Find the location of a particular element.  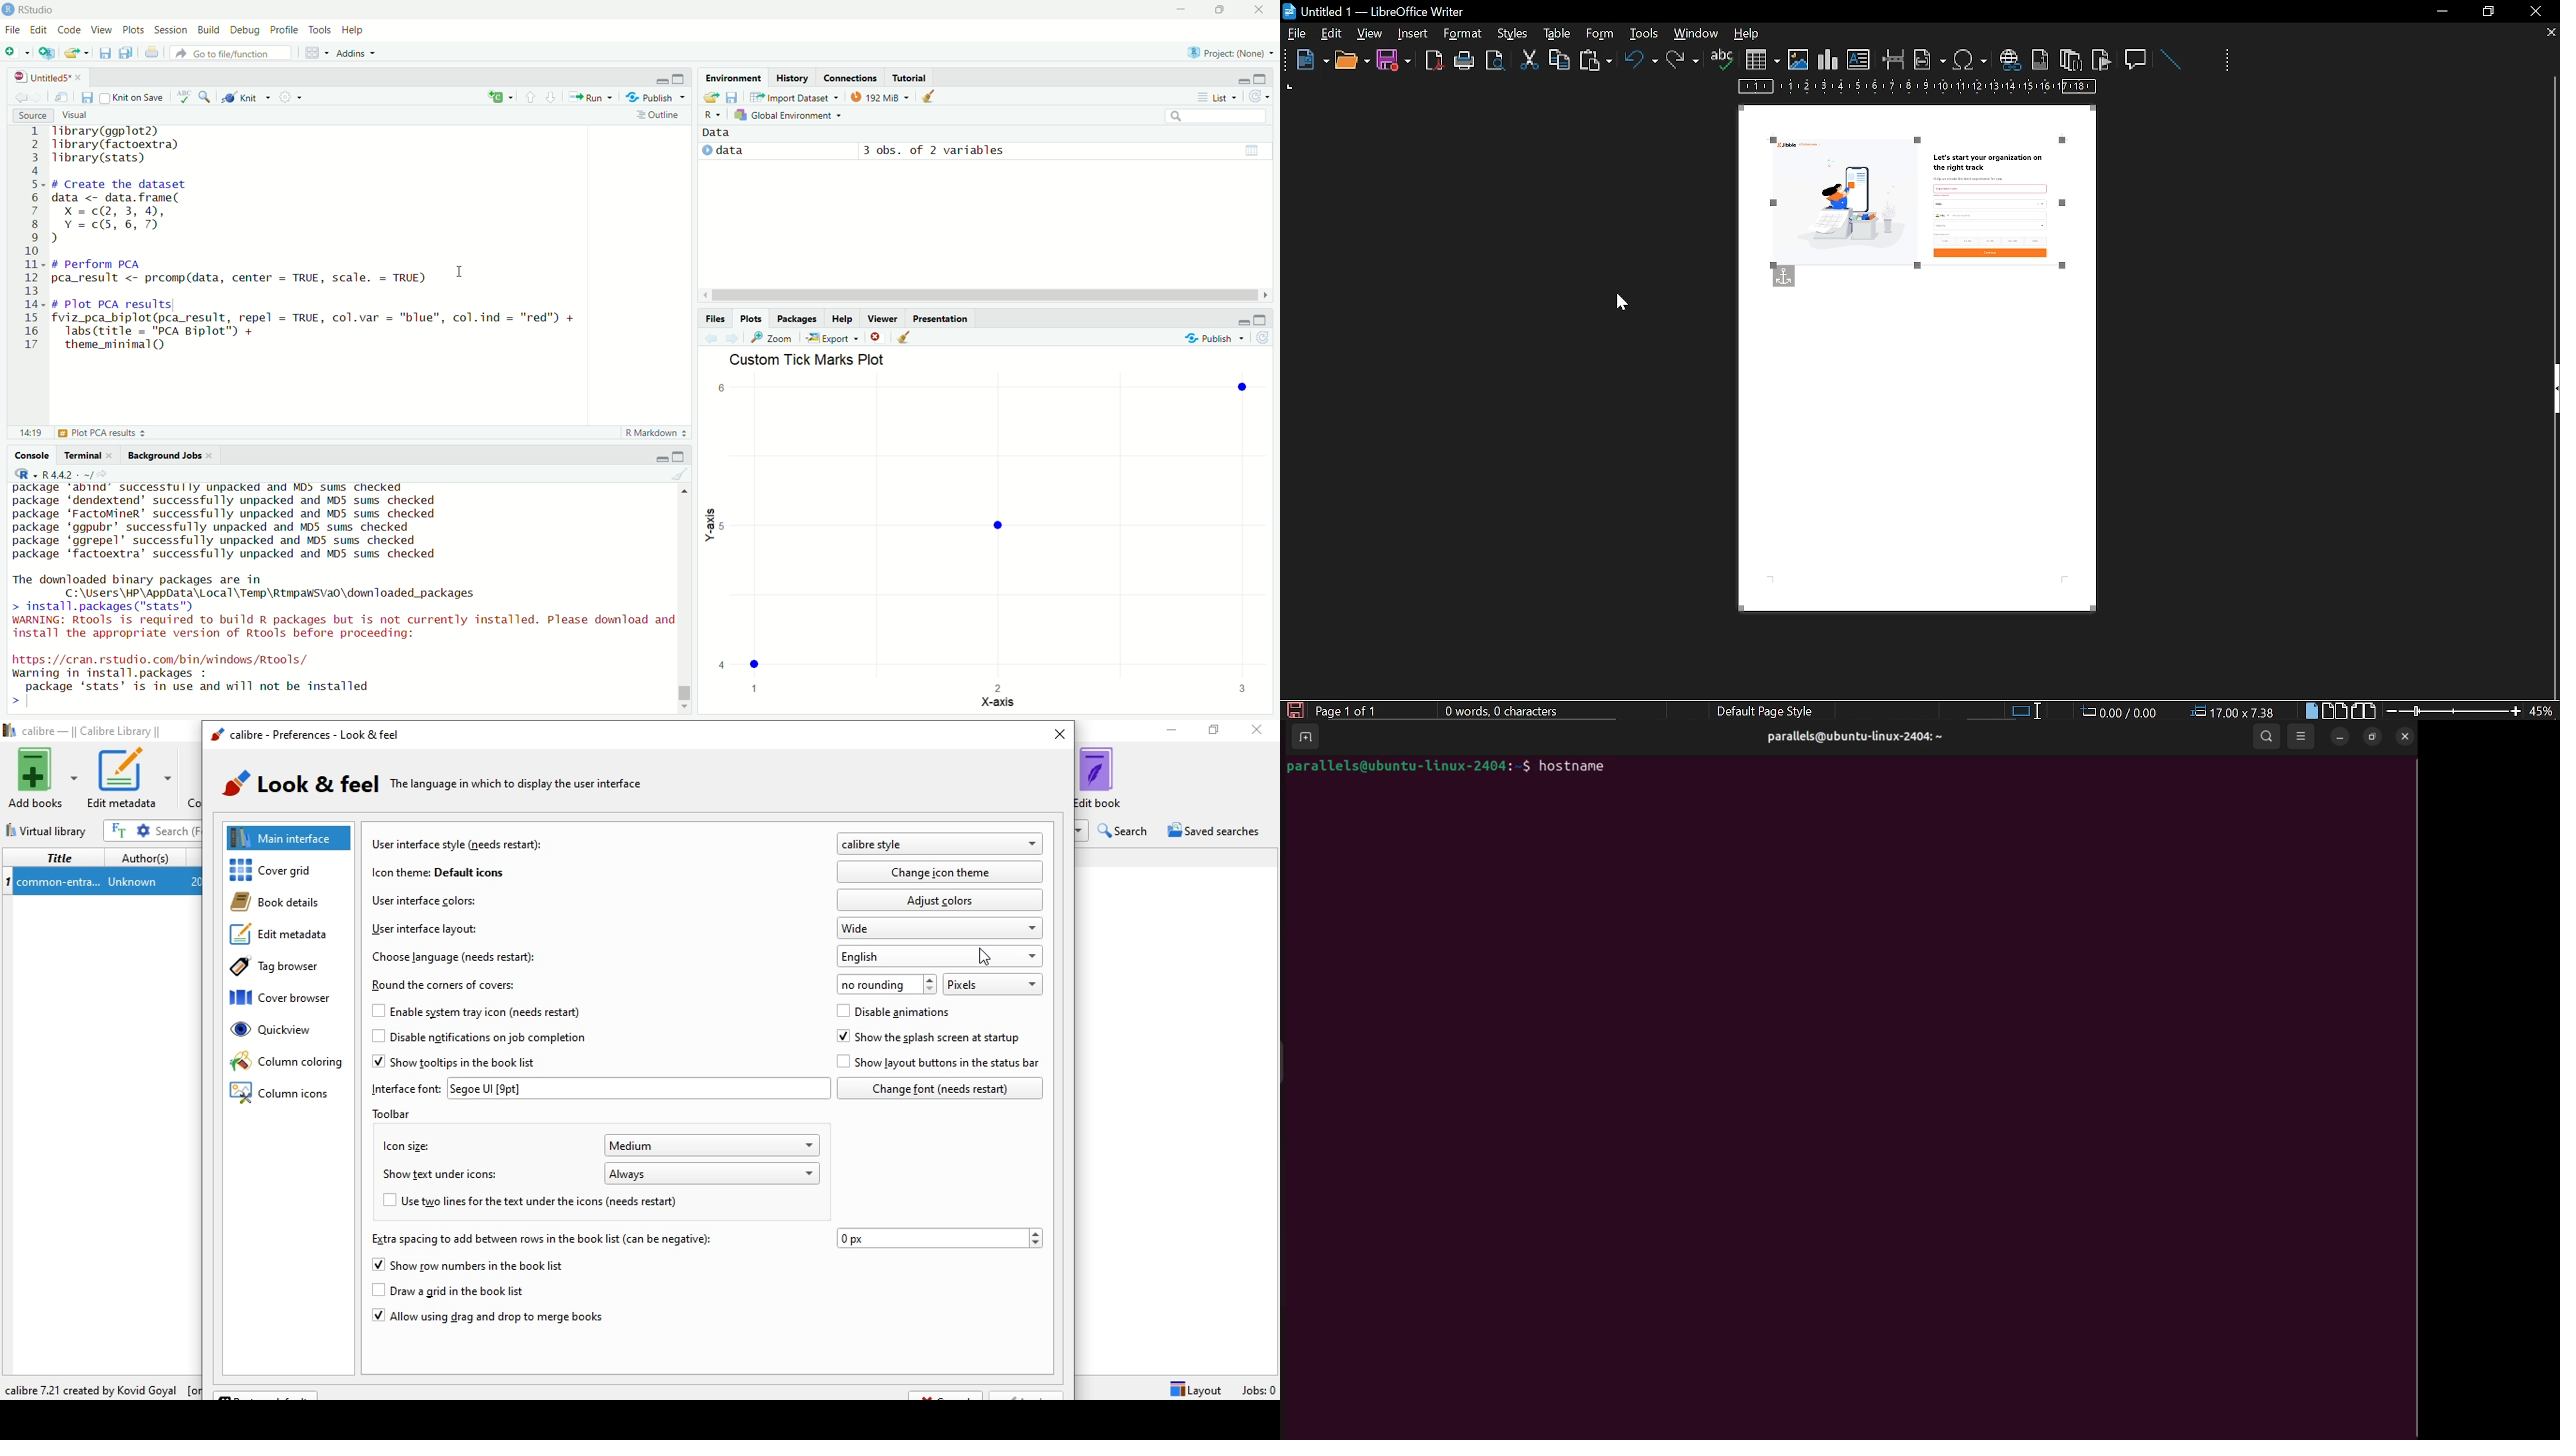

search is located at coordinates (1217, 116).